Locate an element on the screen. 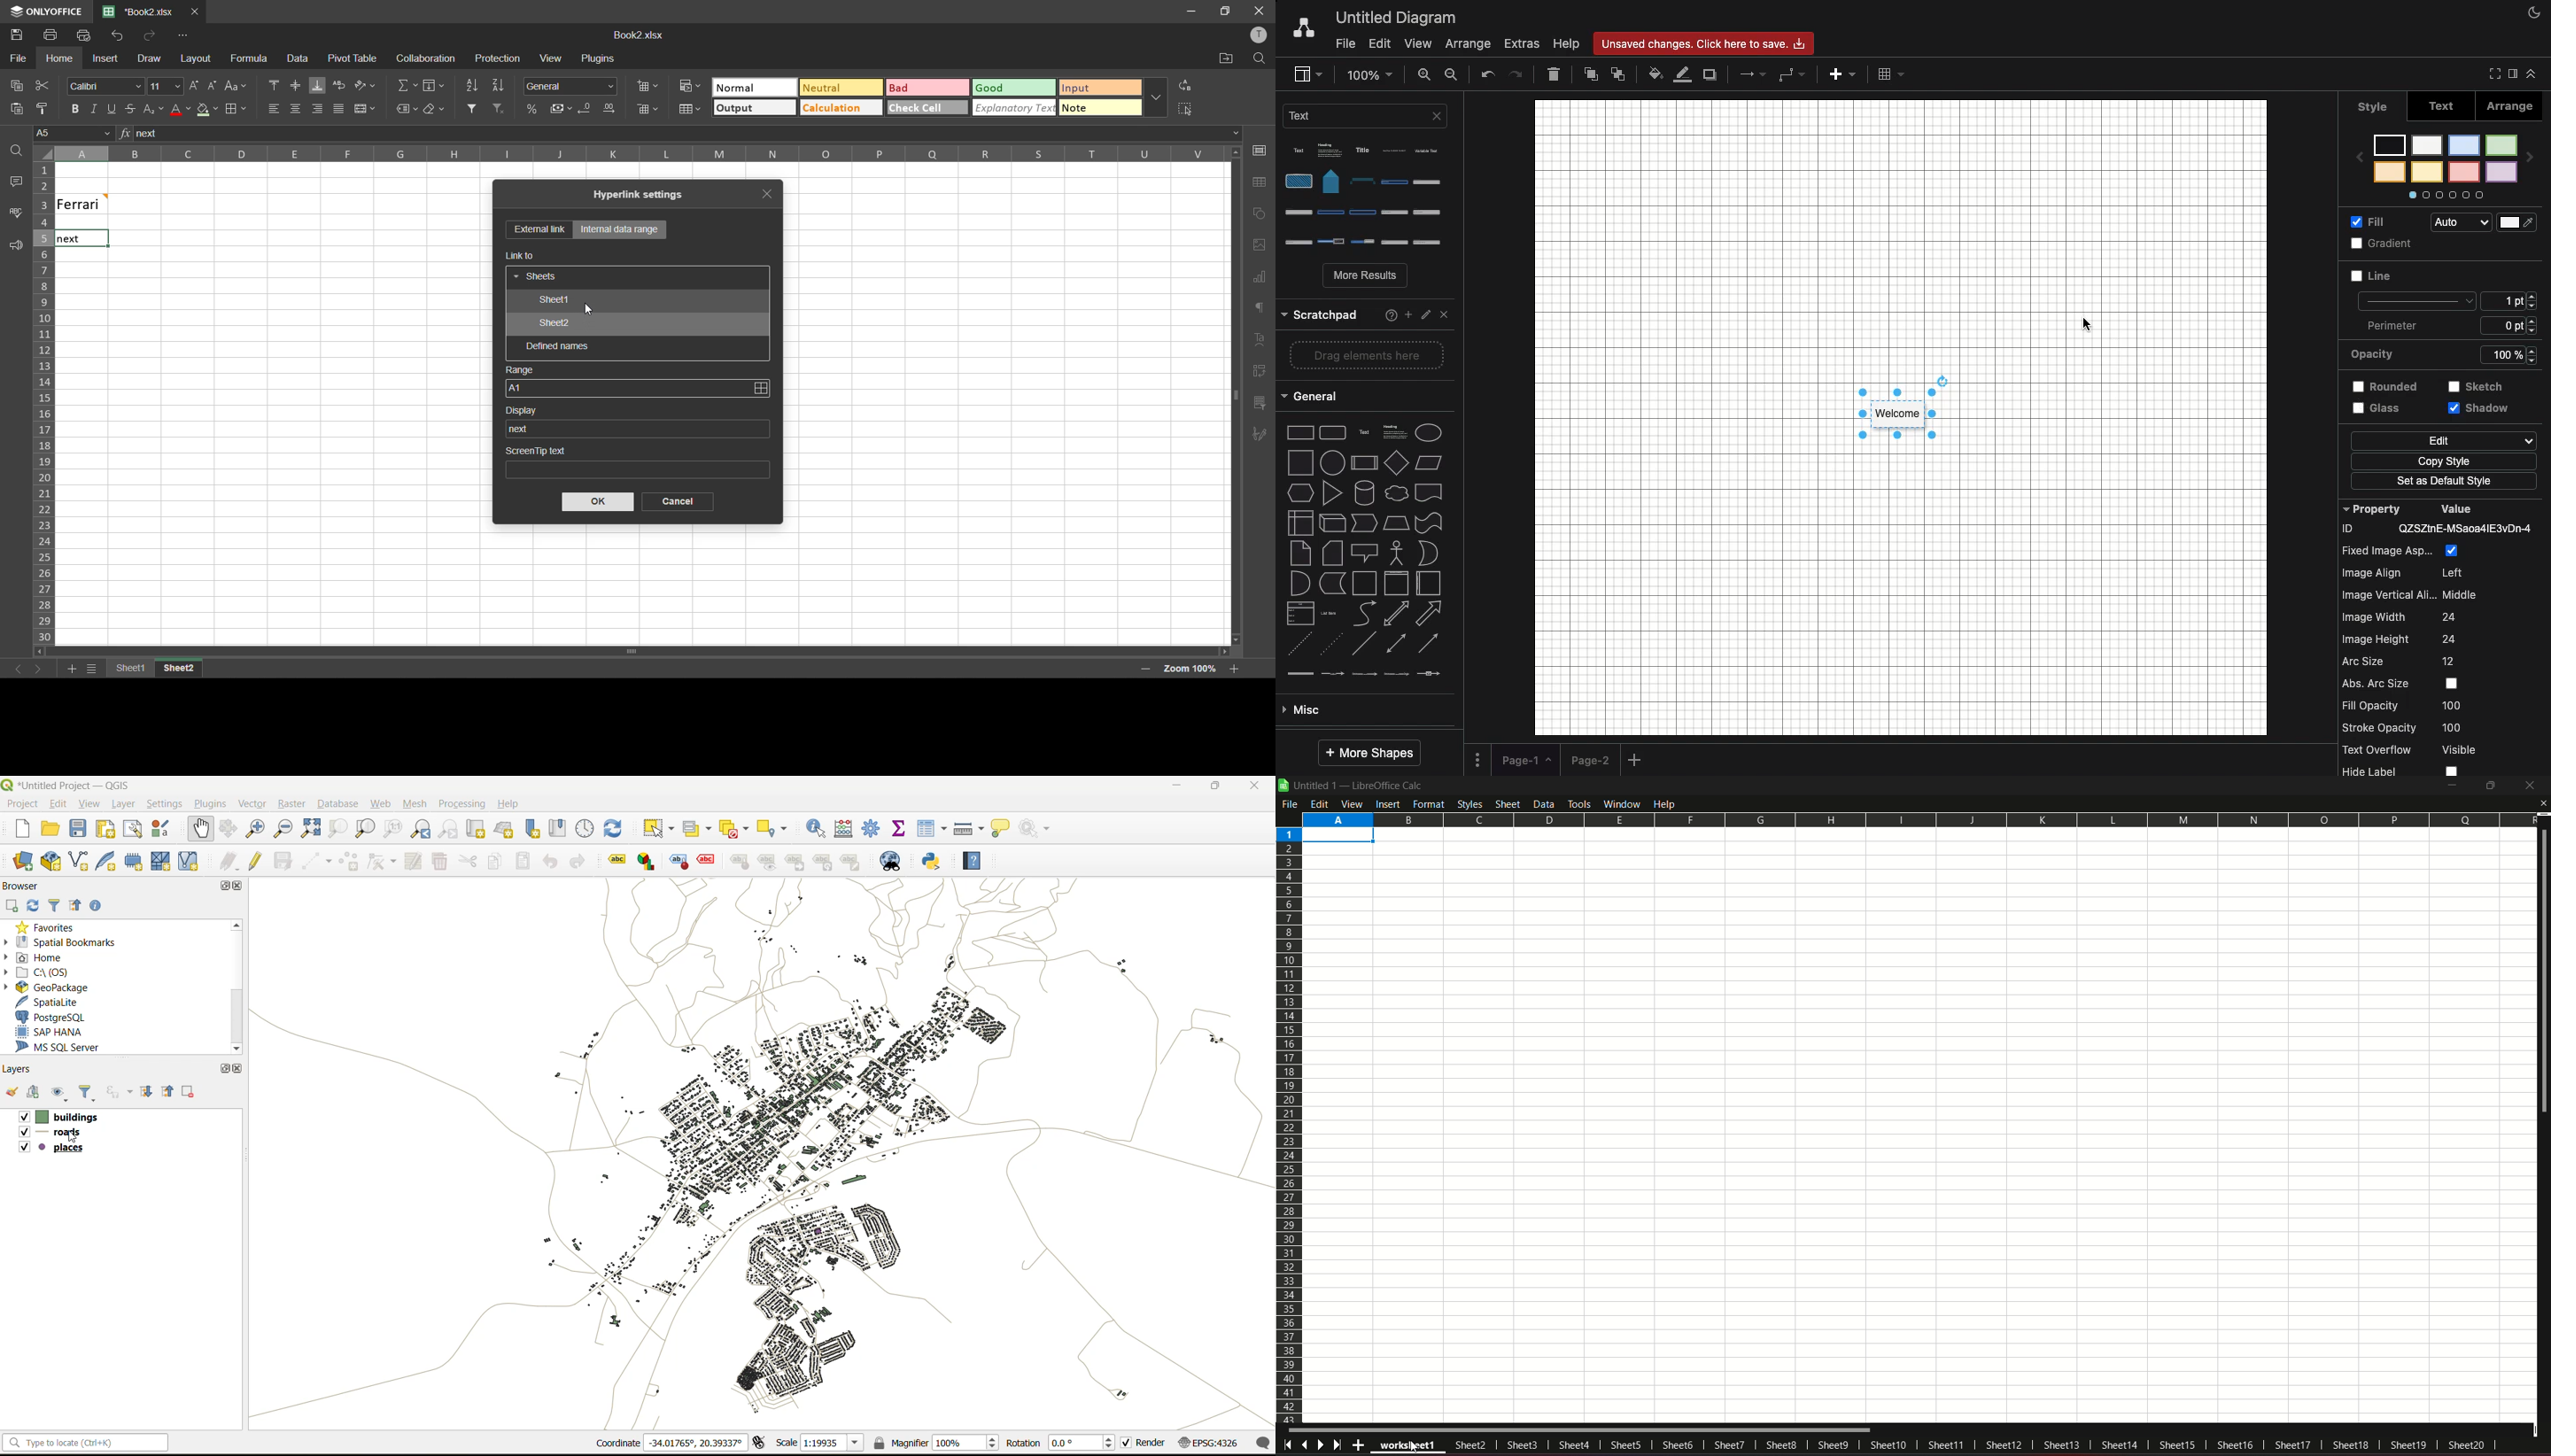 This screenshot has width=2576, height=1456. log messages is located at coordinates (1261, 1443).